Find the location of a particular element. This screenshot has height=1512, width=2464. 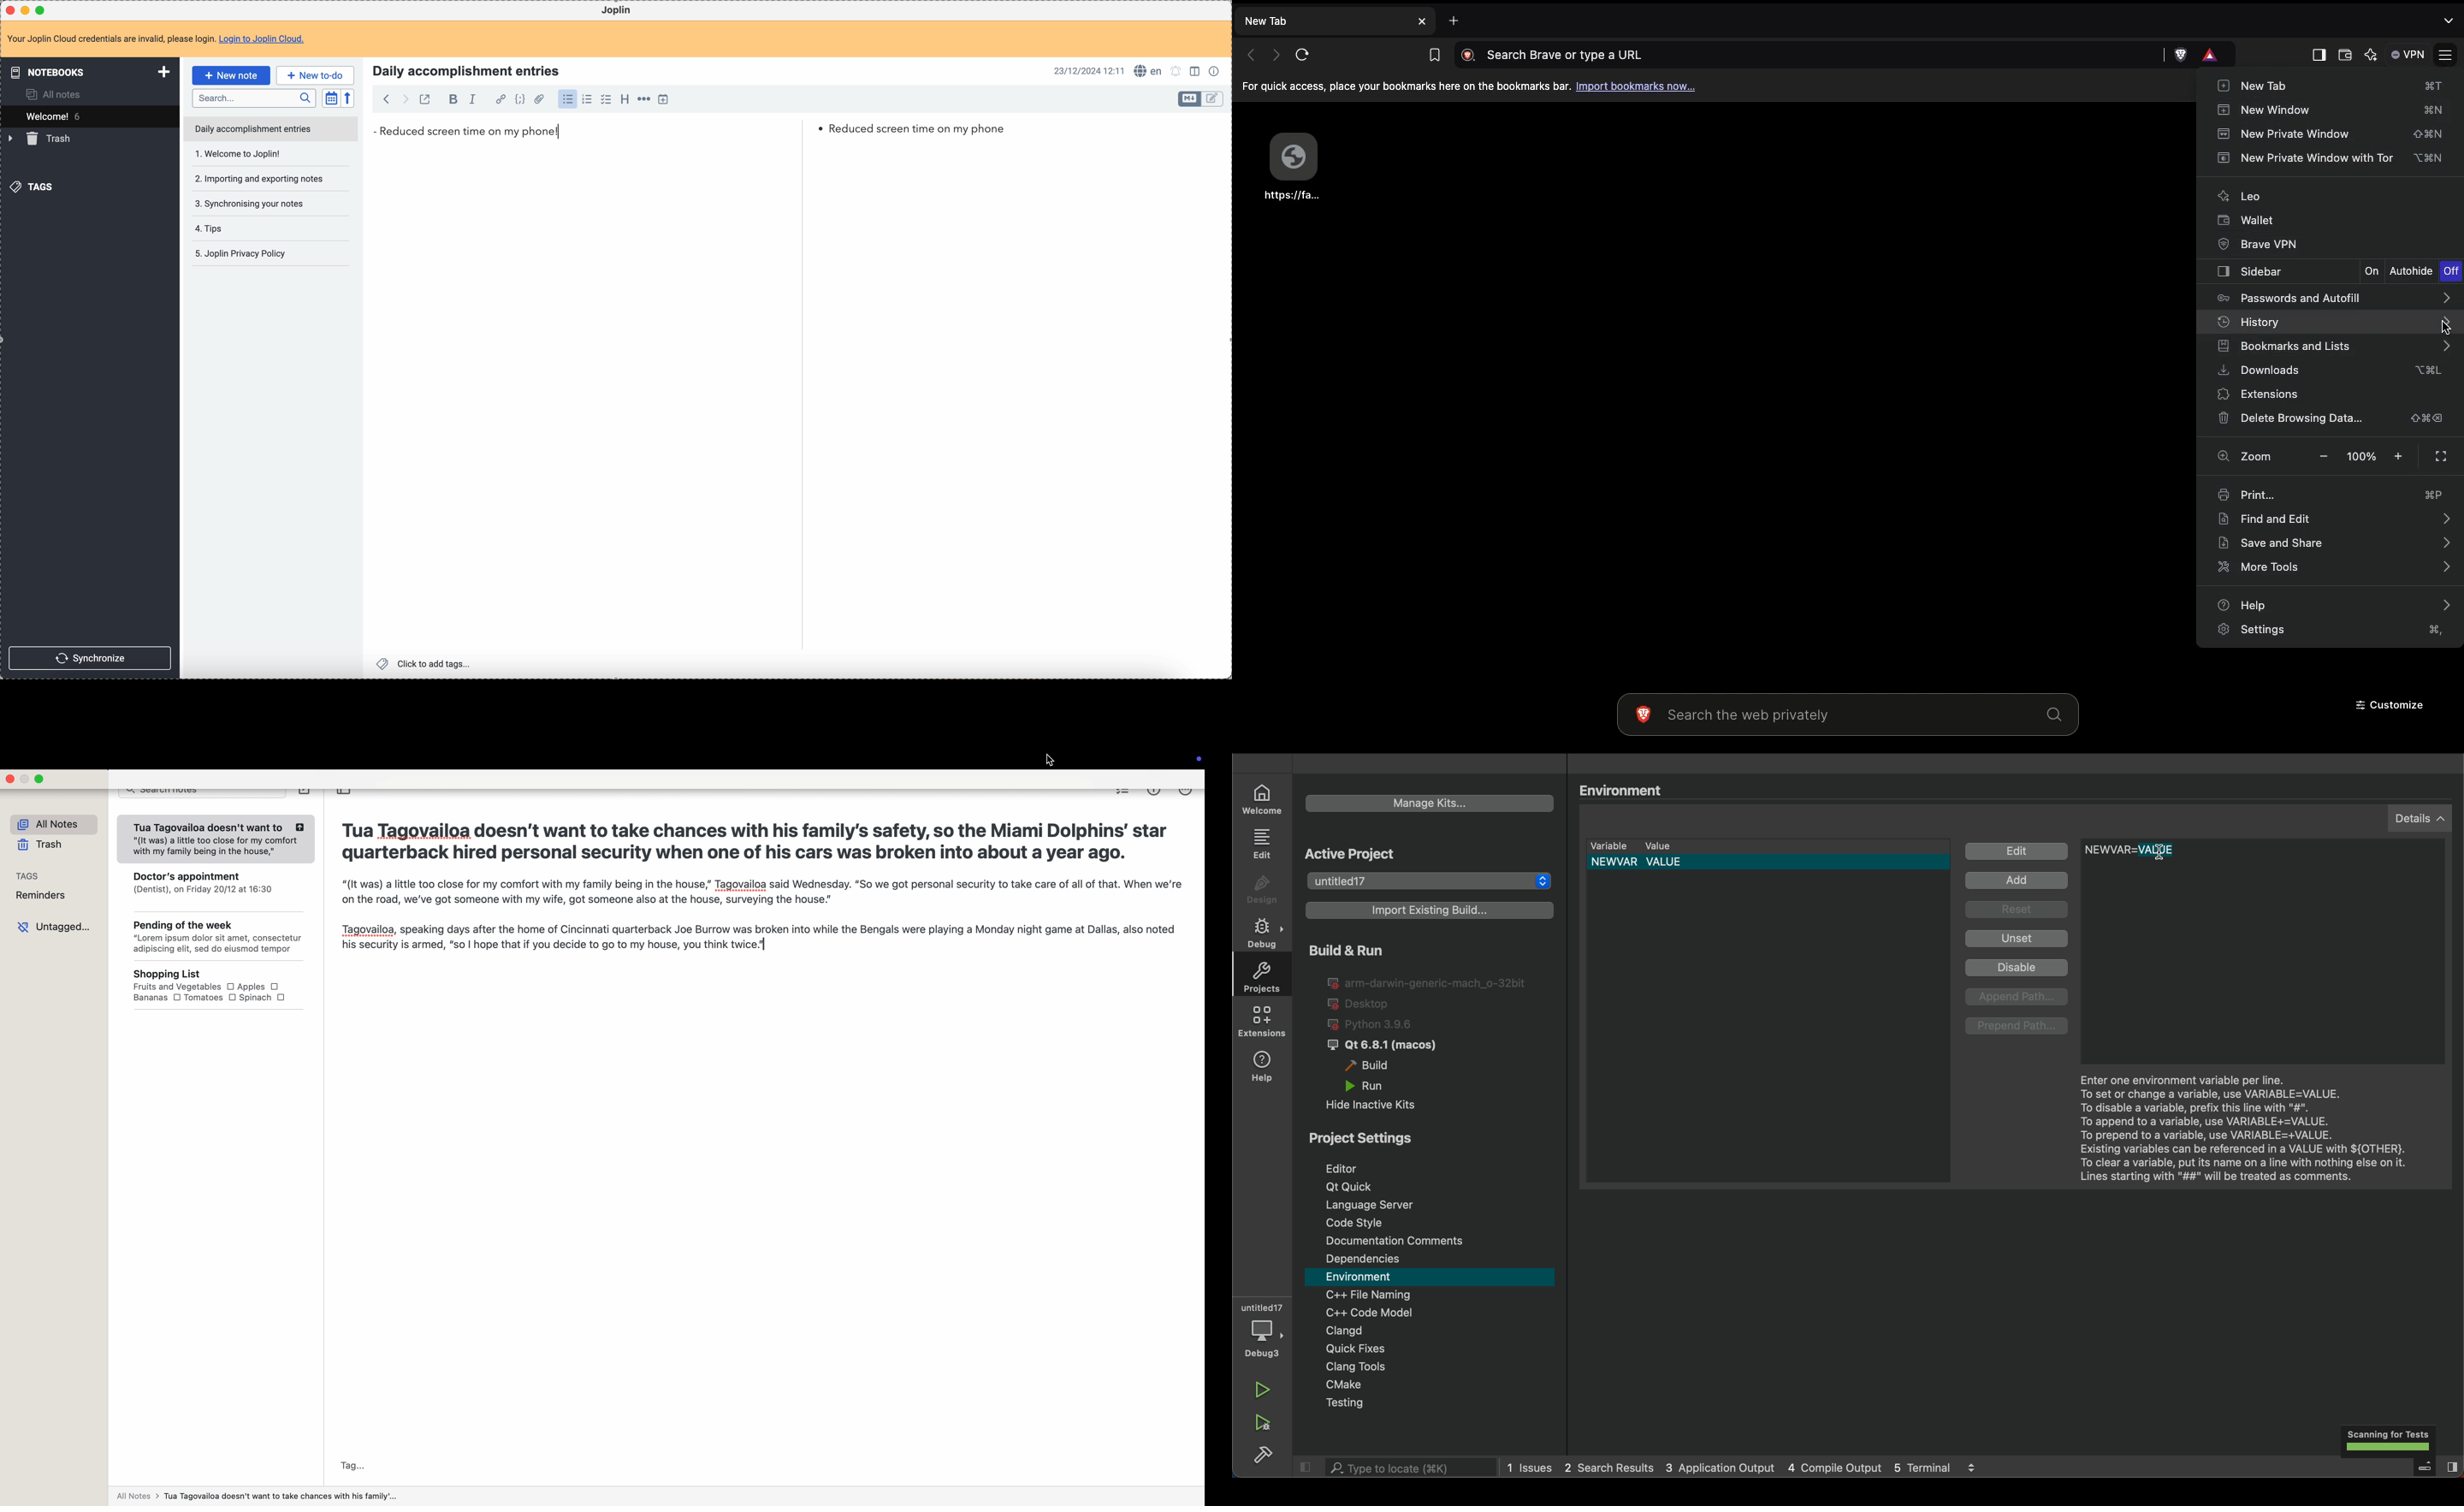

daily accomplishment entries is located at coordinates (252, 128).